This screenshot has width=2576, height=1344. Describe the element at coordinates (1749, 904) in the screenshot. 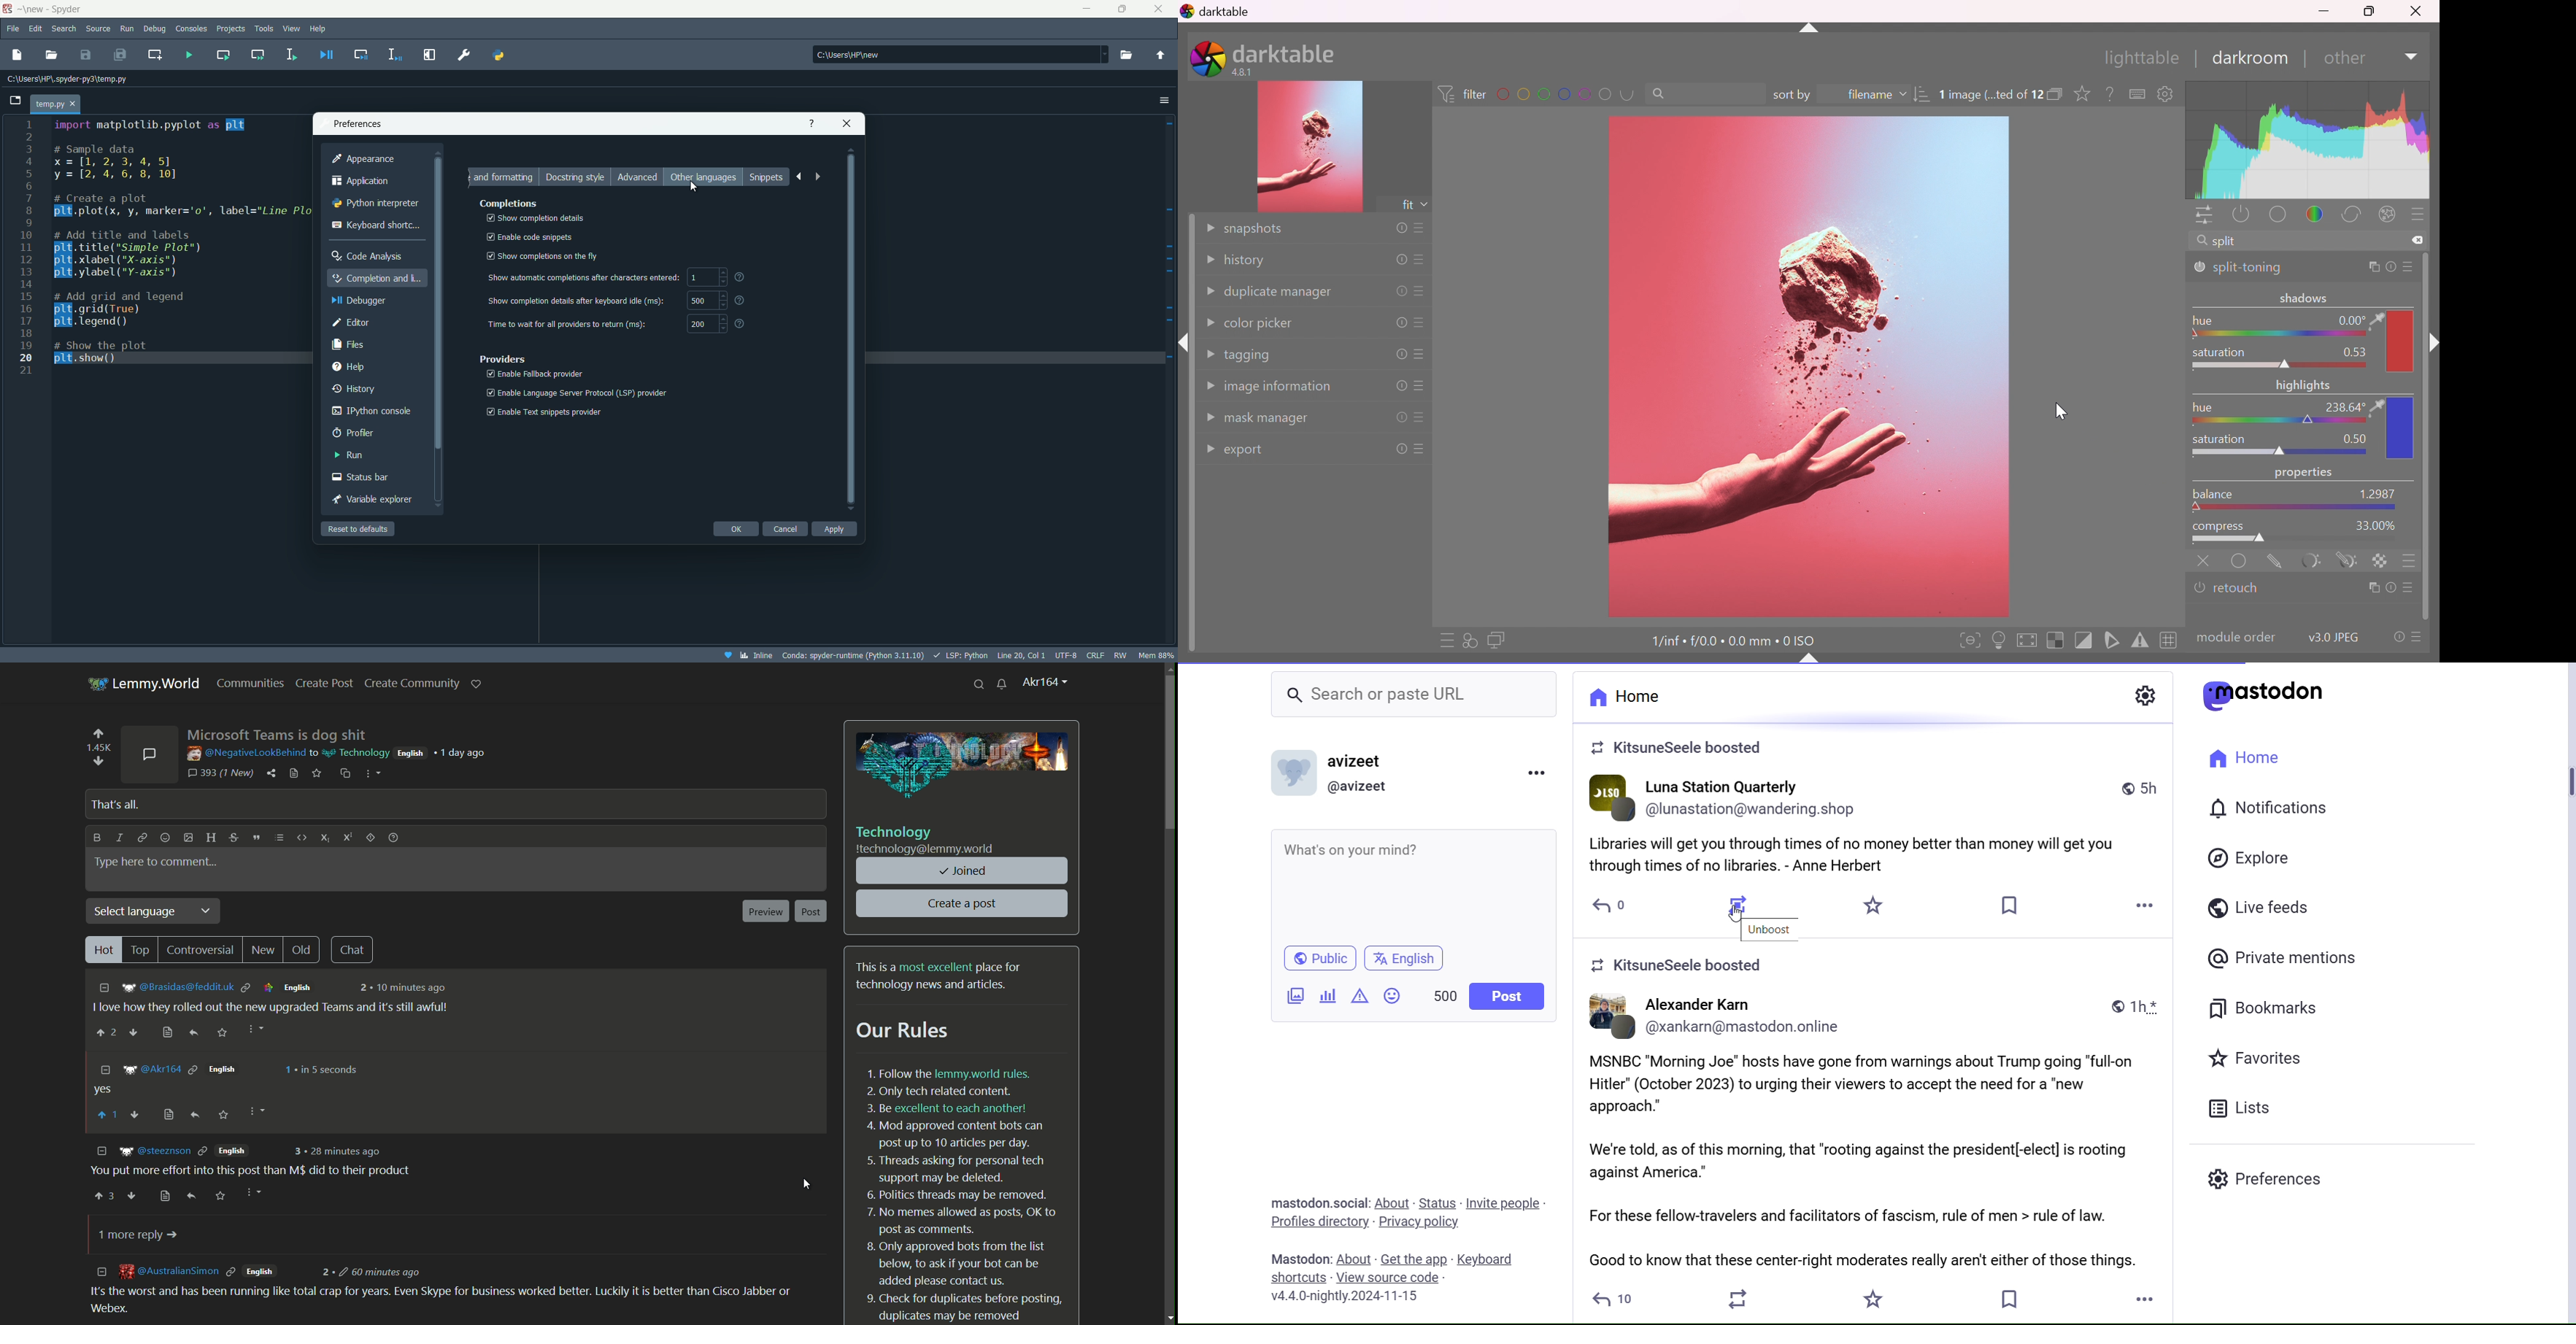

I see `Boosted Post` at that location.